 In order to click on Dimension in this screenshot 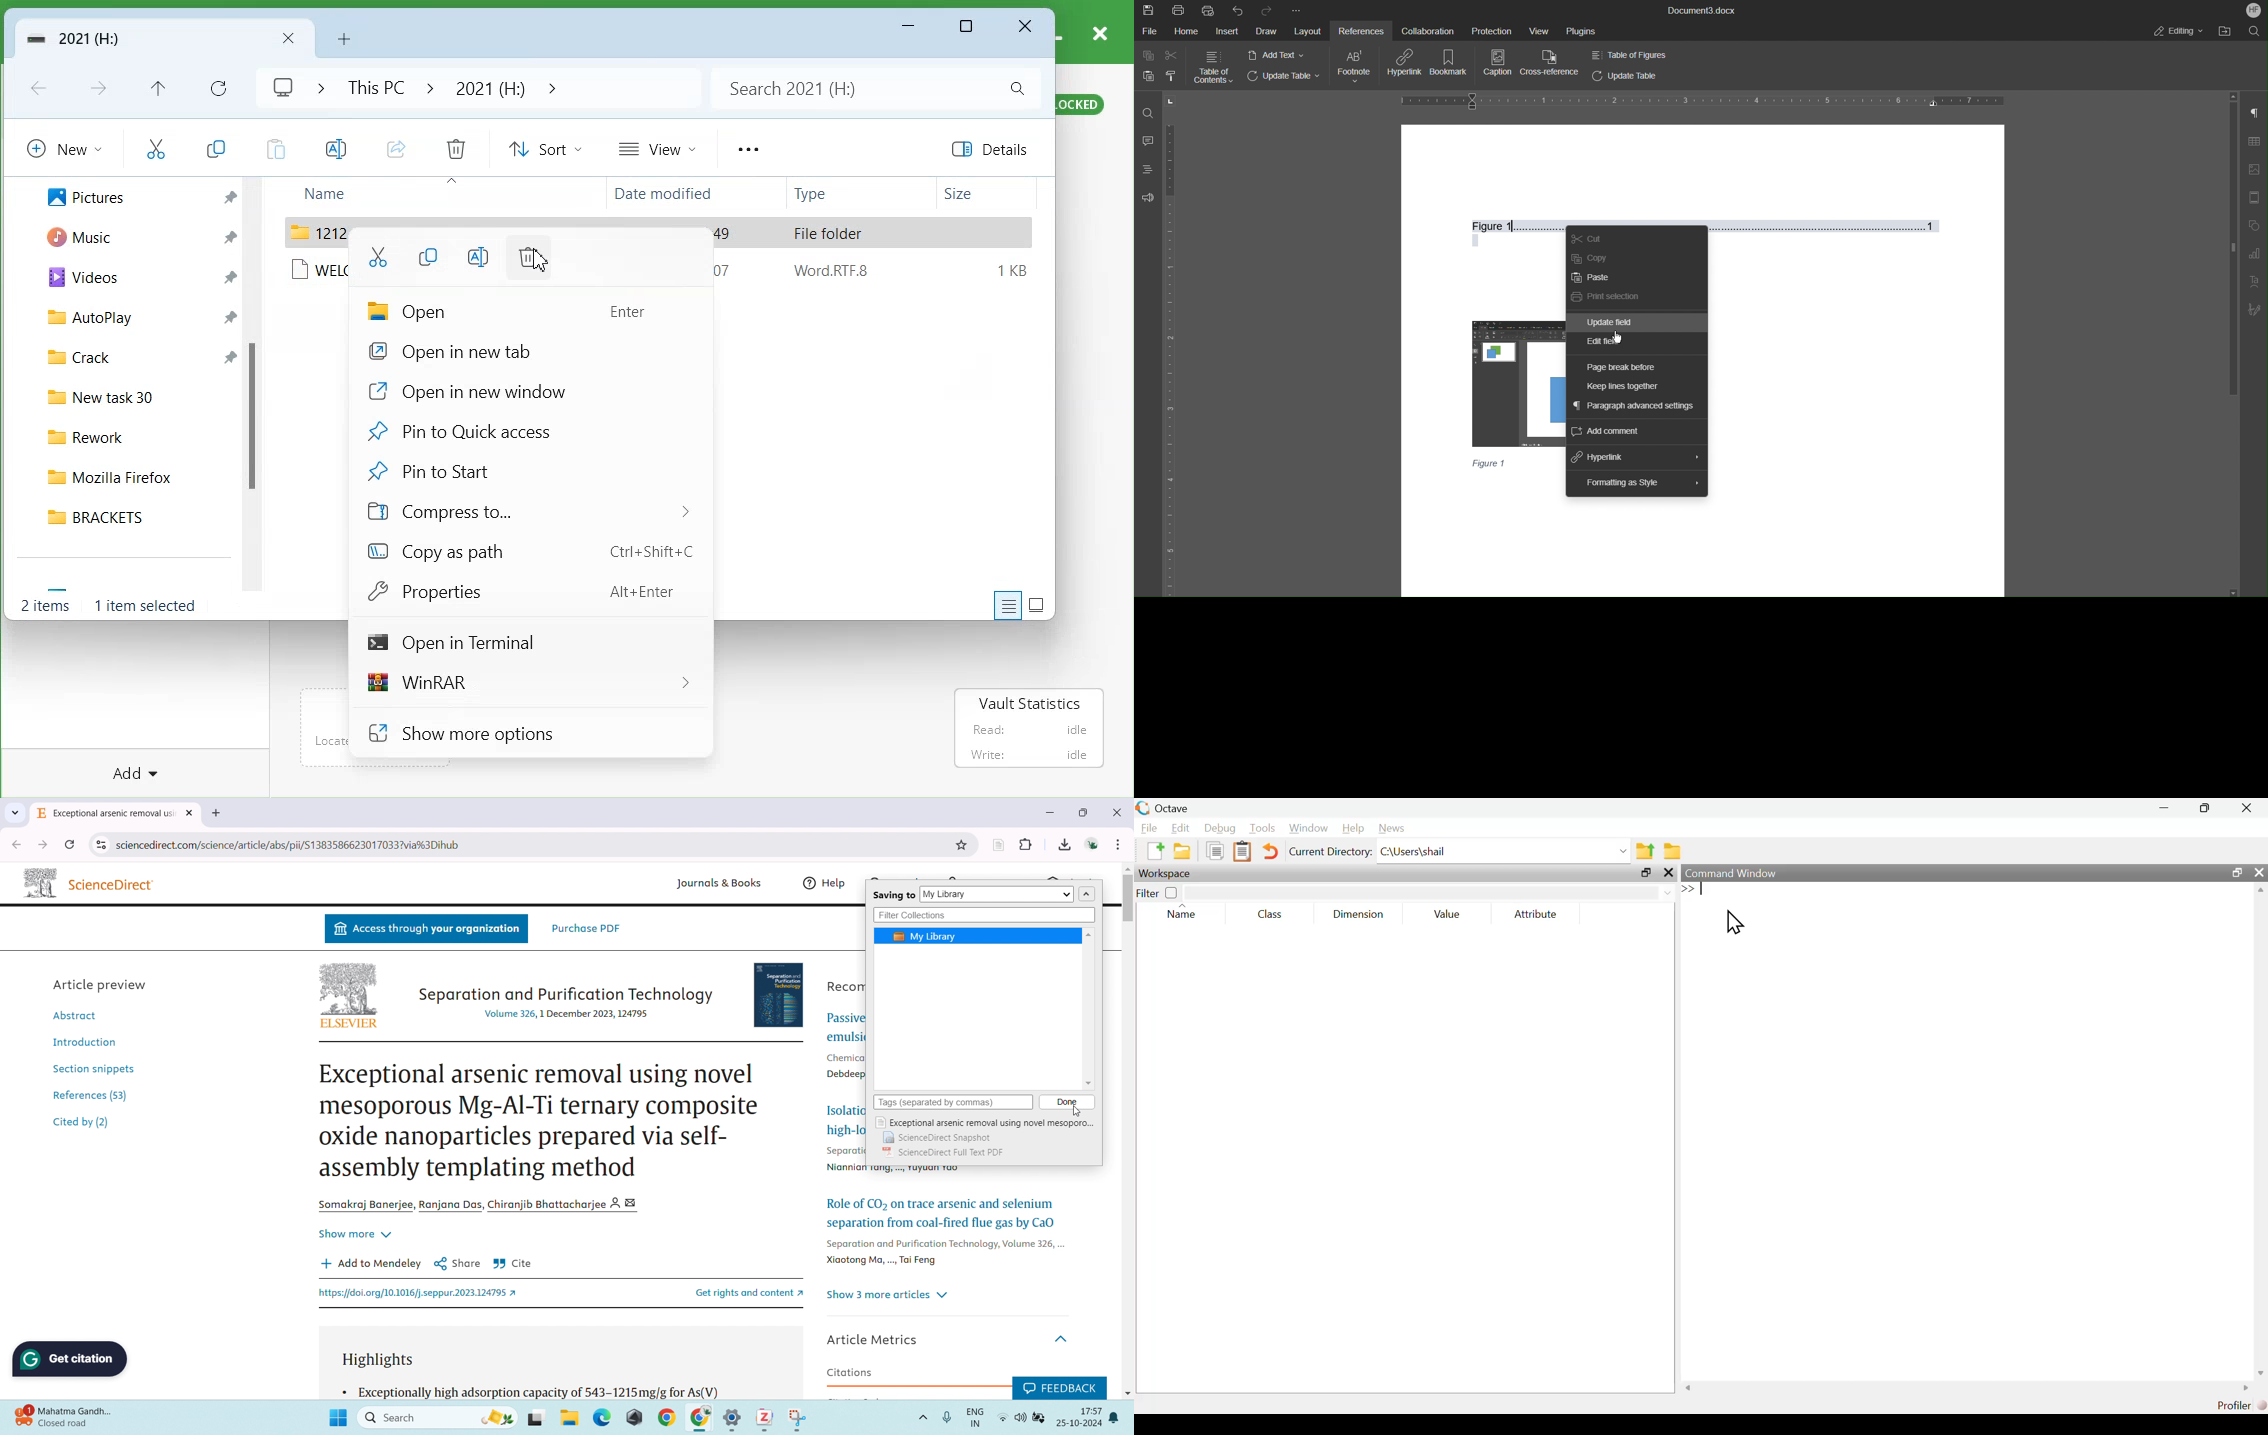, I will do `click(1361, 916)`.